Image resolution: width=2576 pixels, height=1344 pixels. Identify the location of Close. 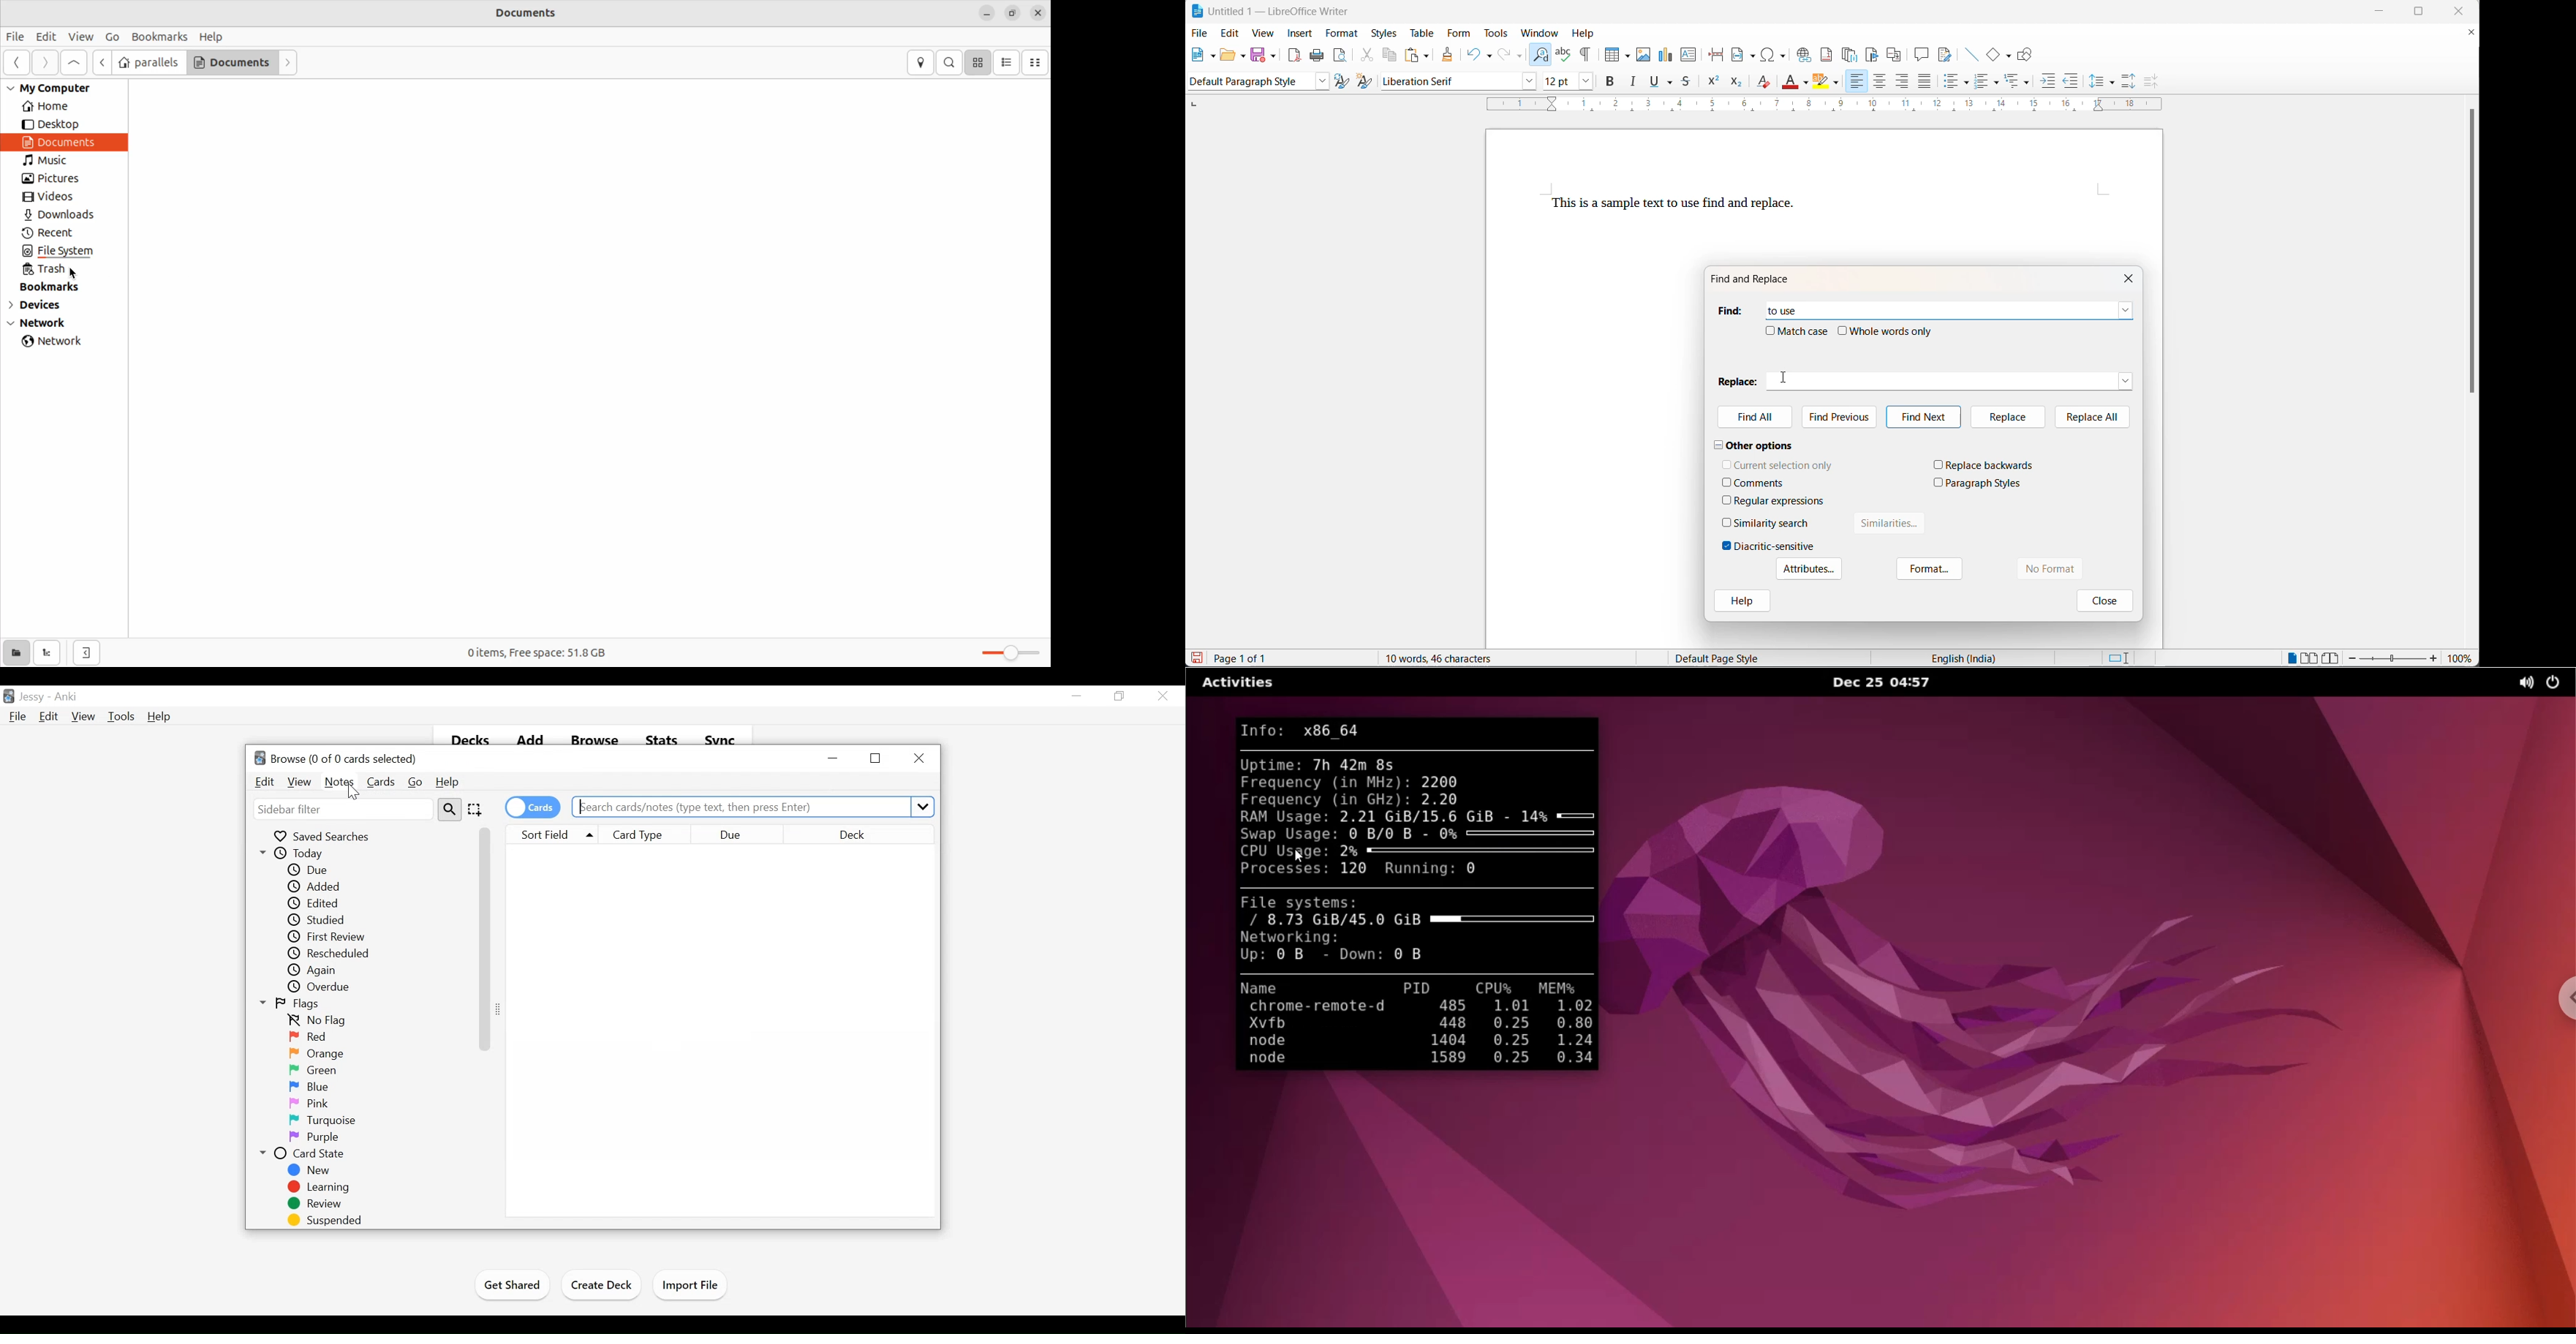
(1161, 695).